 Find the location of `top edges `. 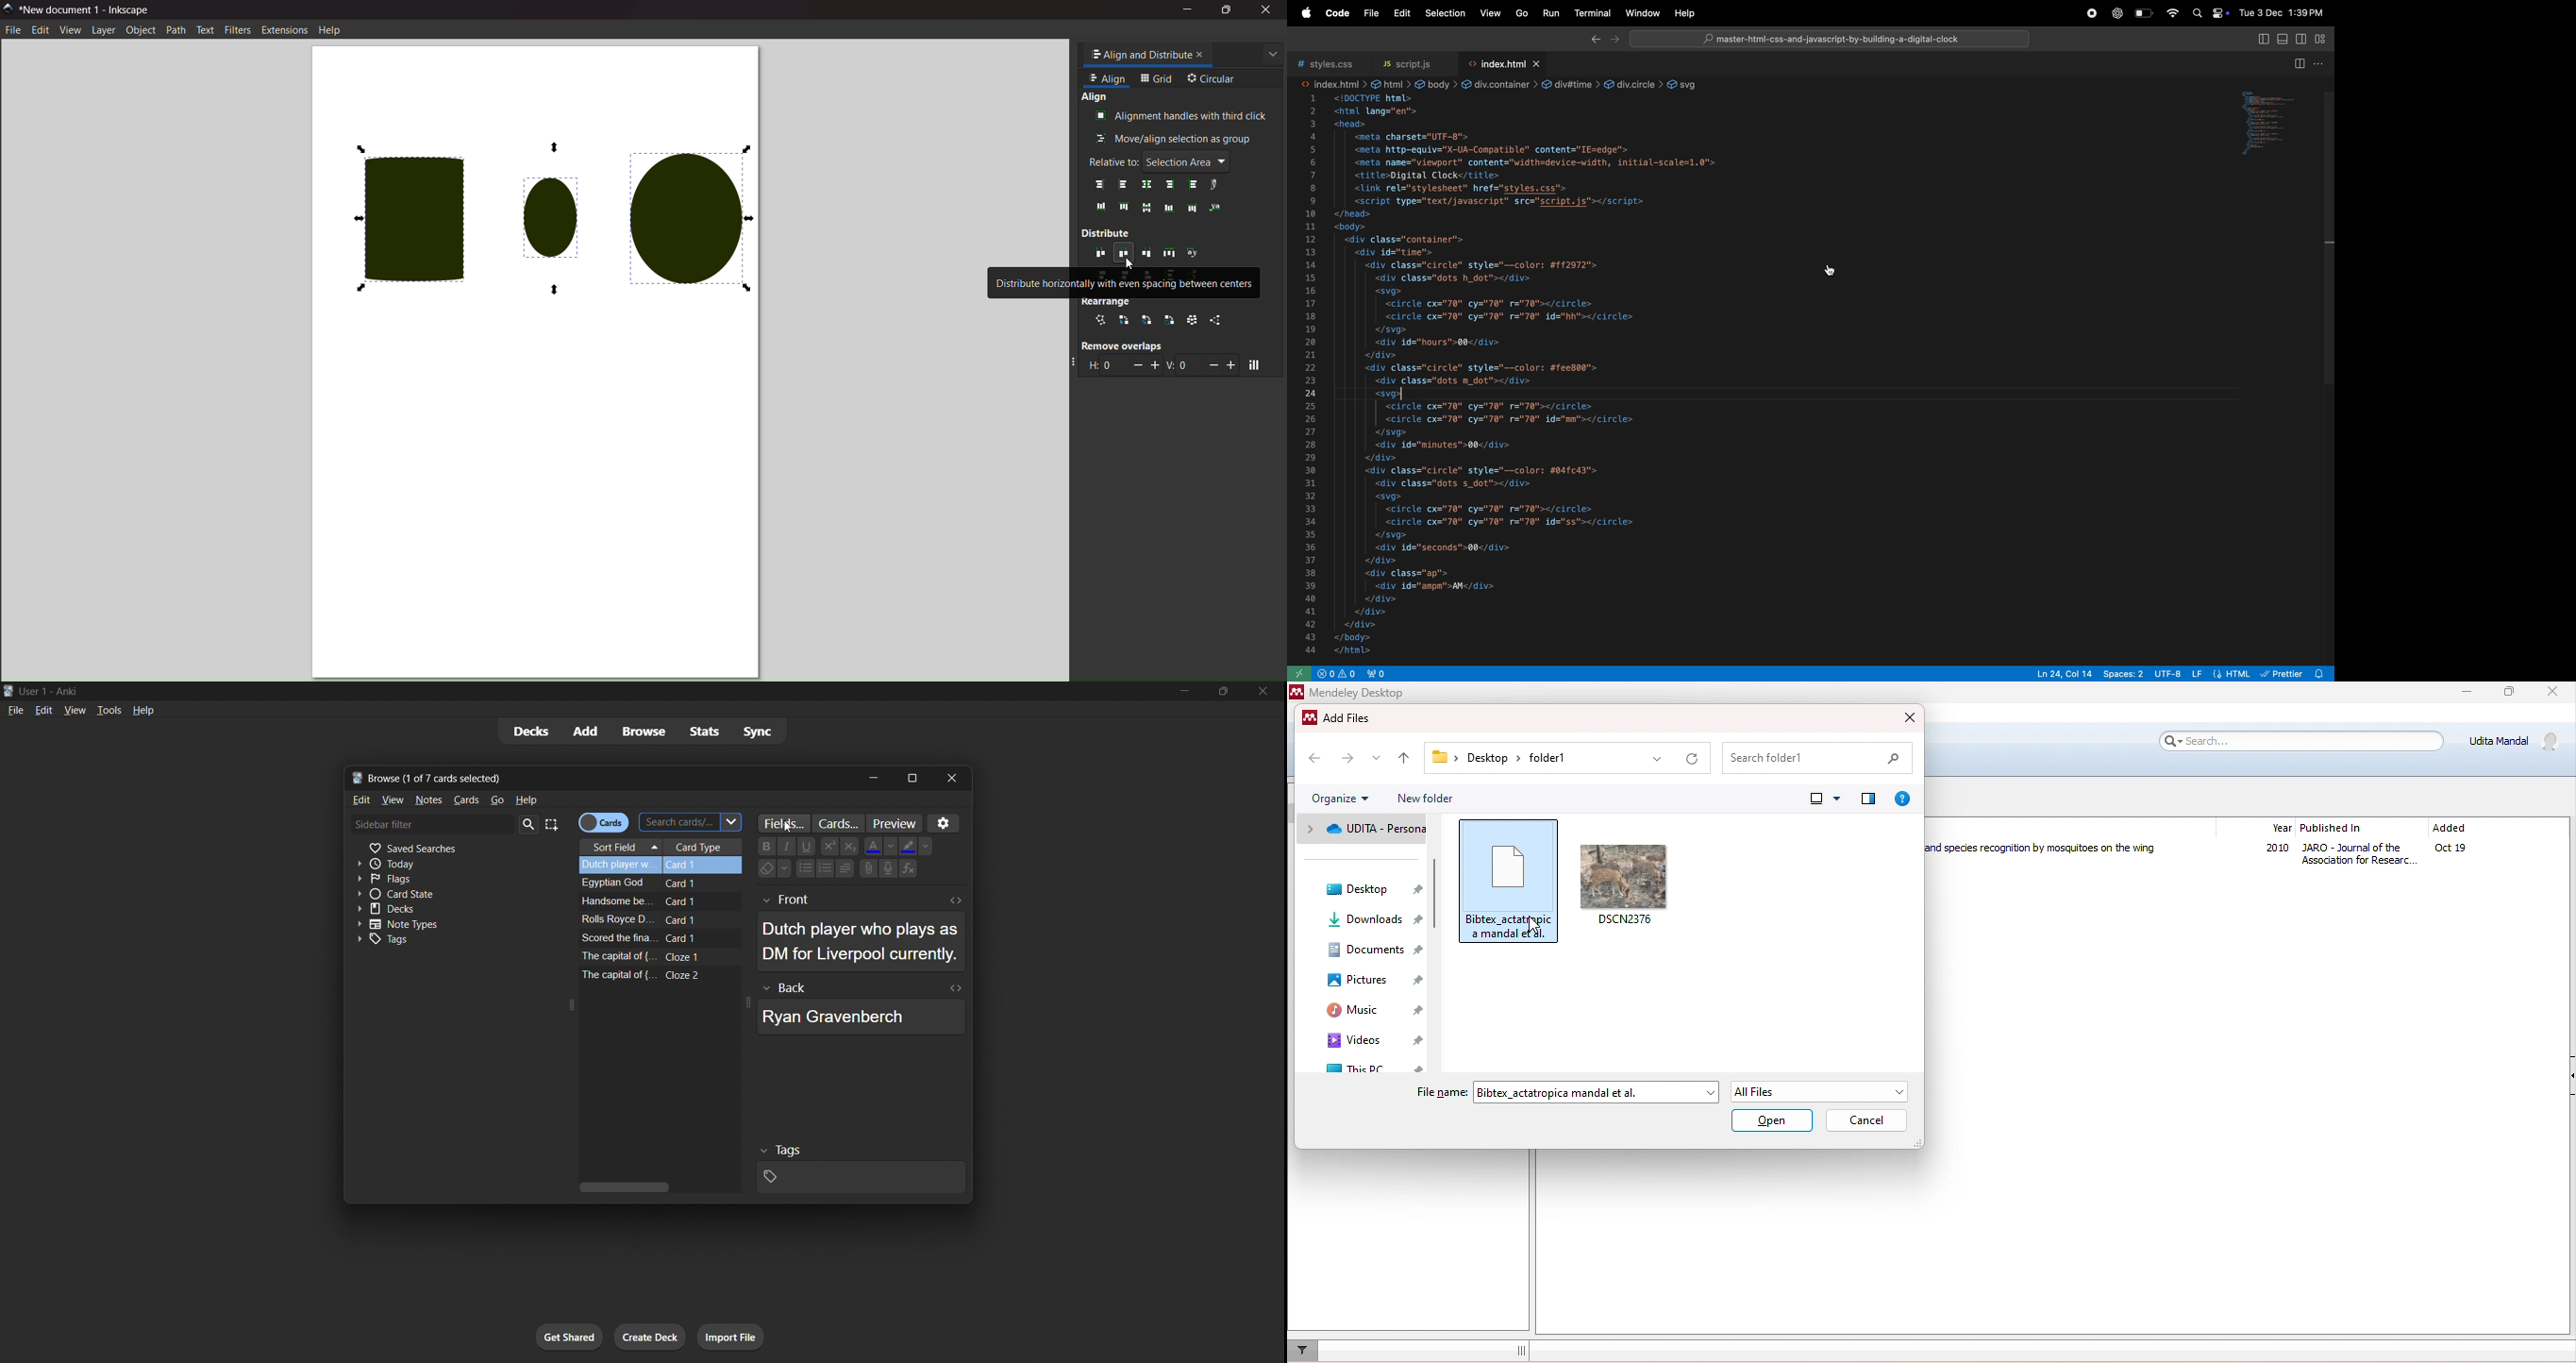

top edges  is located at coordinates (1123, 208).